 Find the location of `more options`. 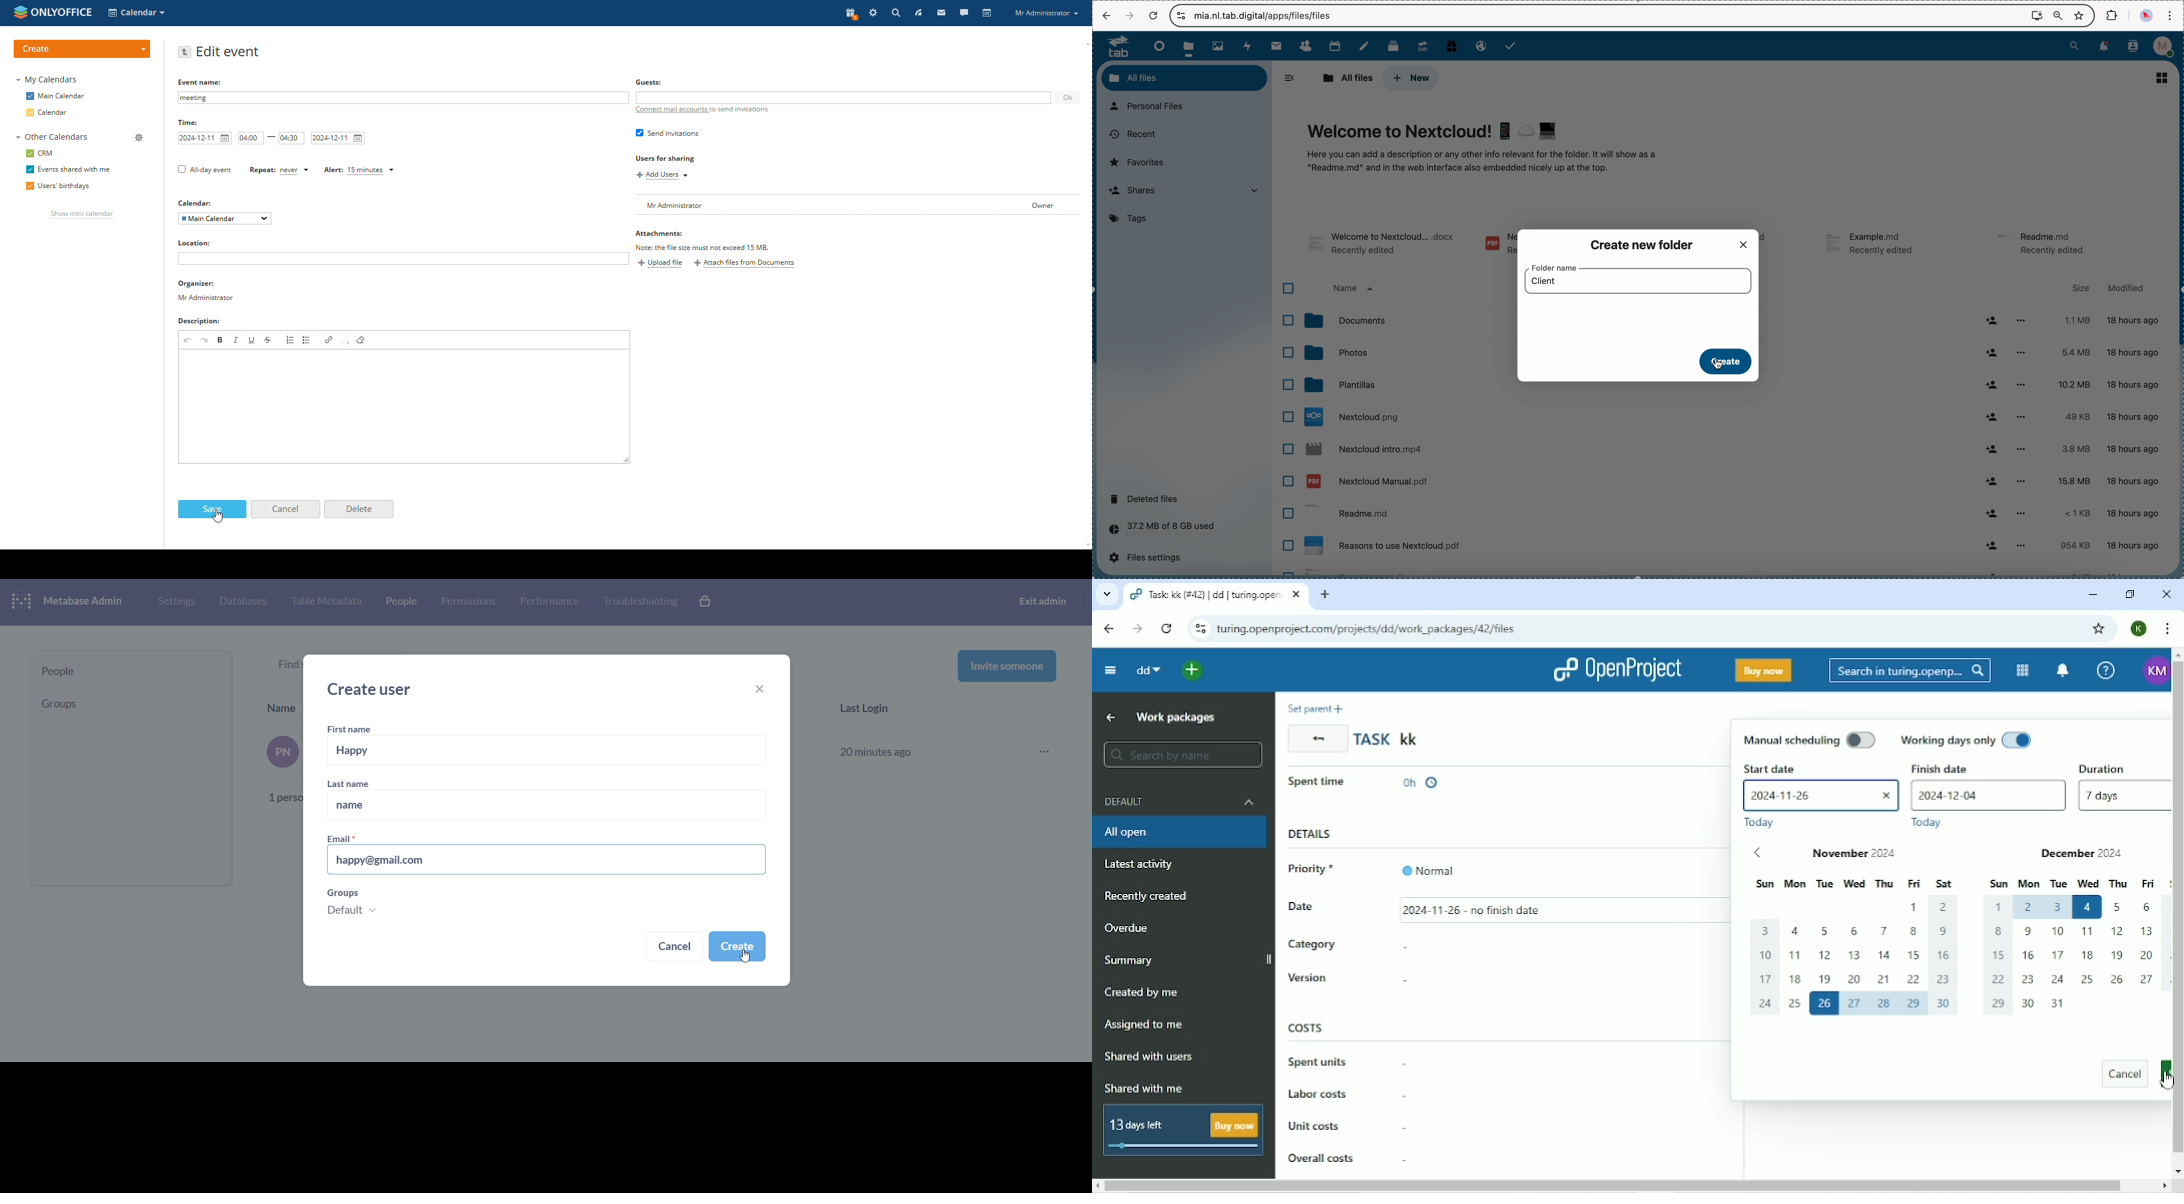

more options is located at coordinates (2021, 353).